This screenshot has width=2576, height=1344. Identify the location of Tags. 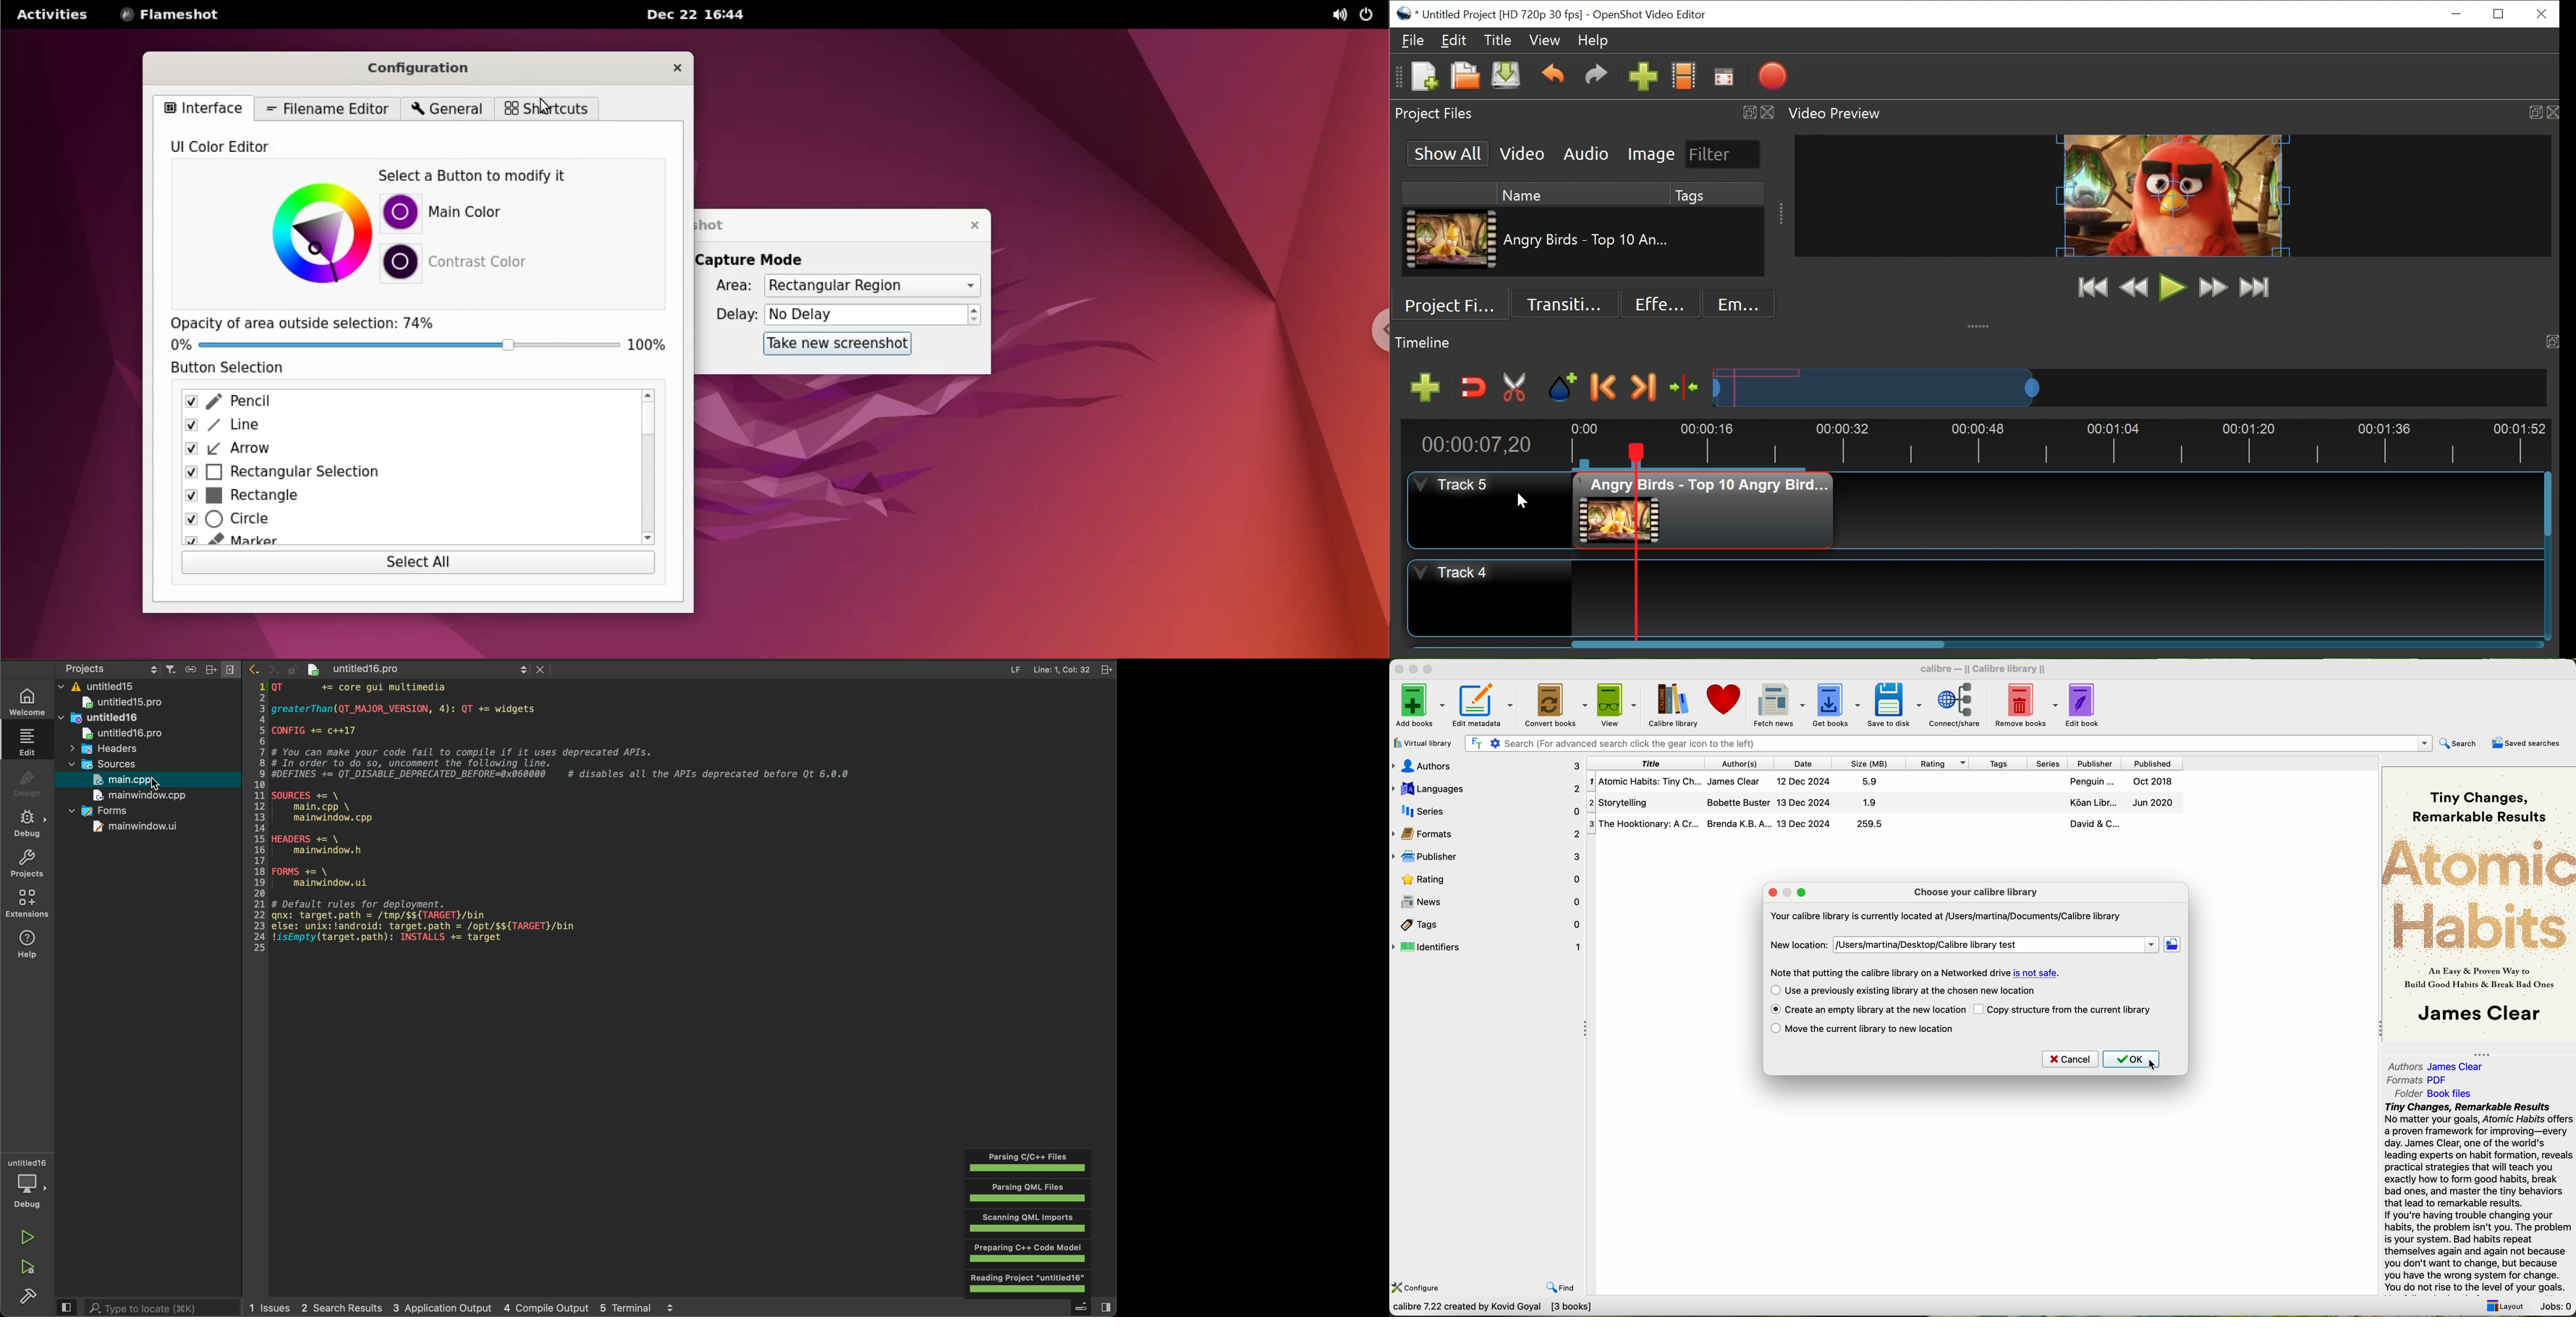
(1720, 195).